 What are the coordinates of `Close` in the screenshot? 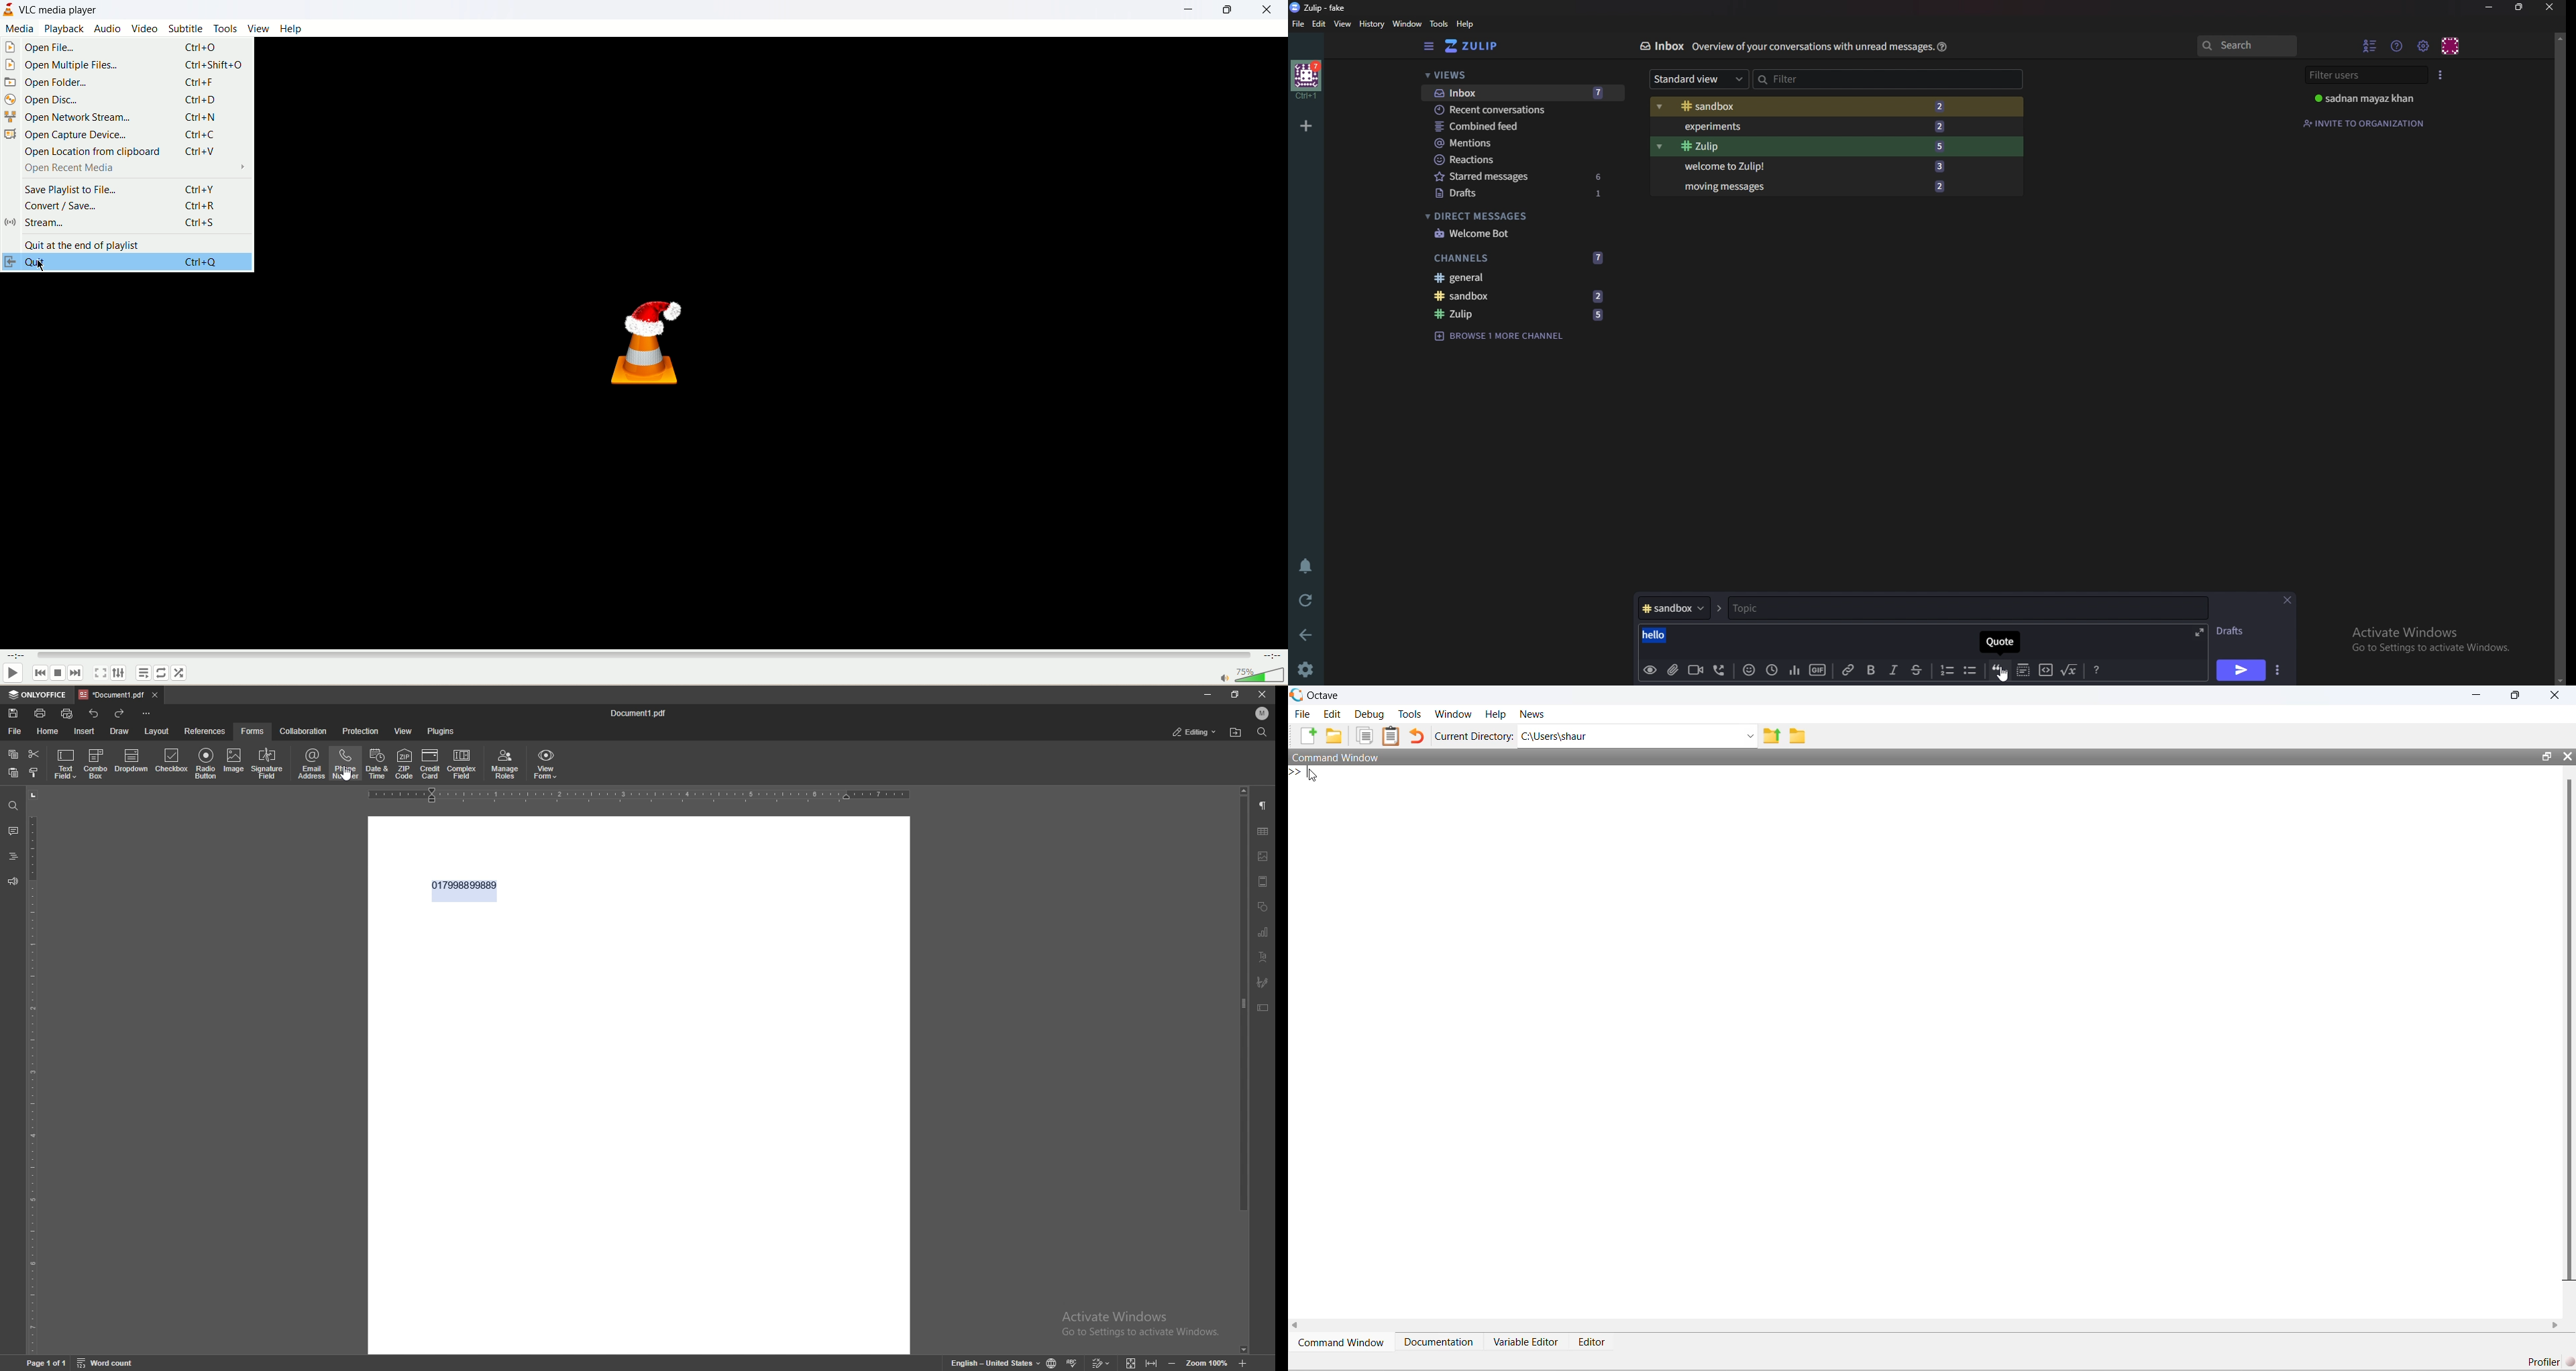 It's located at (2547, 8).